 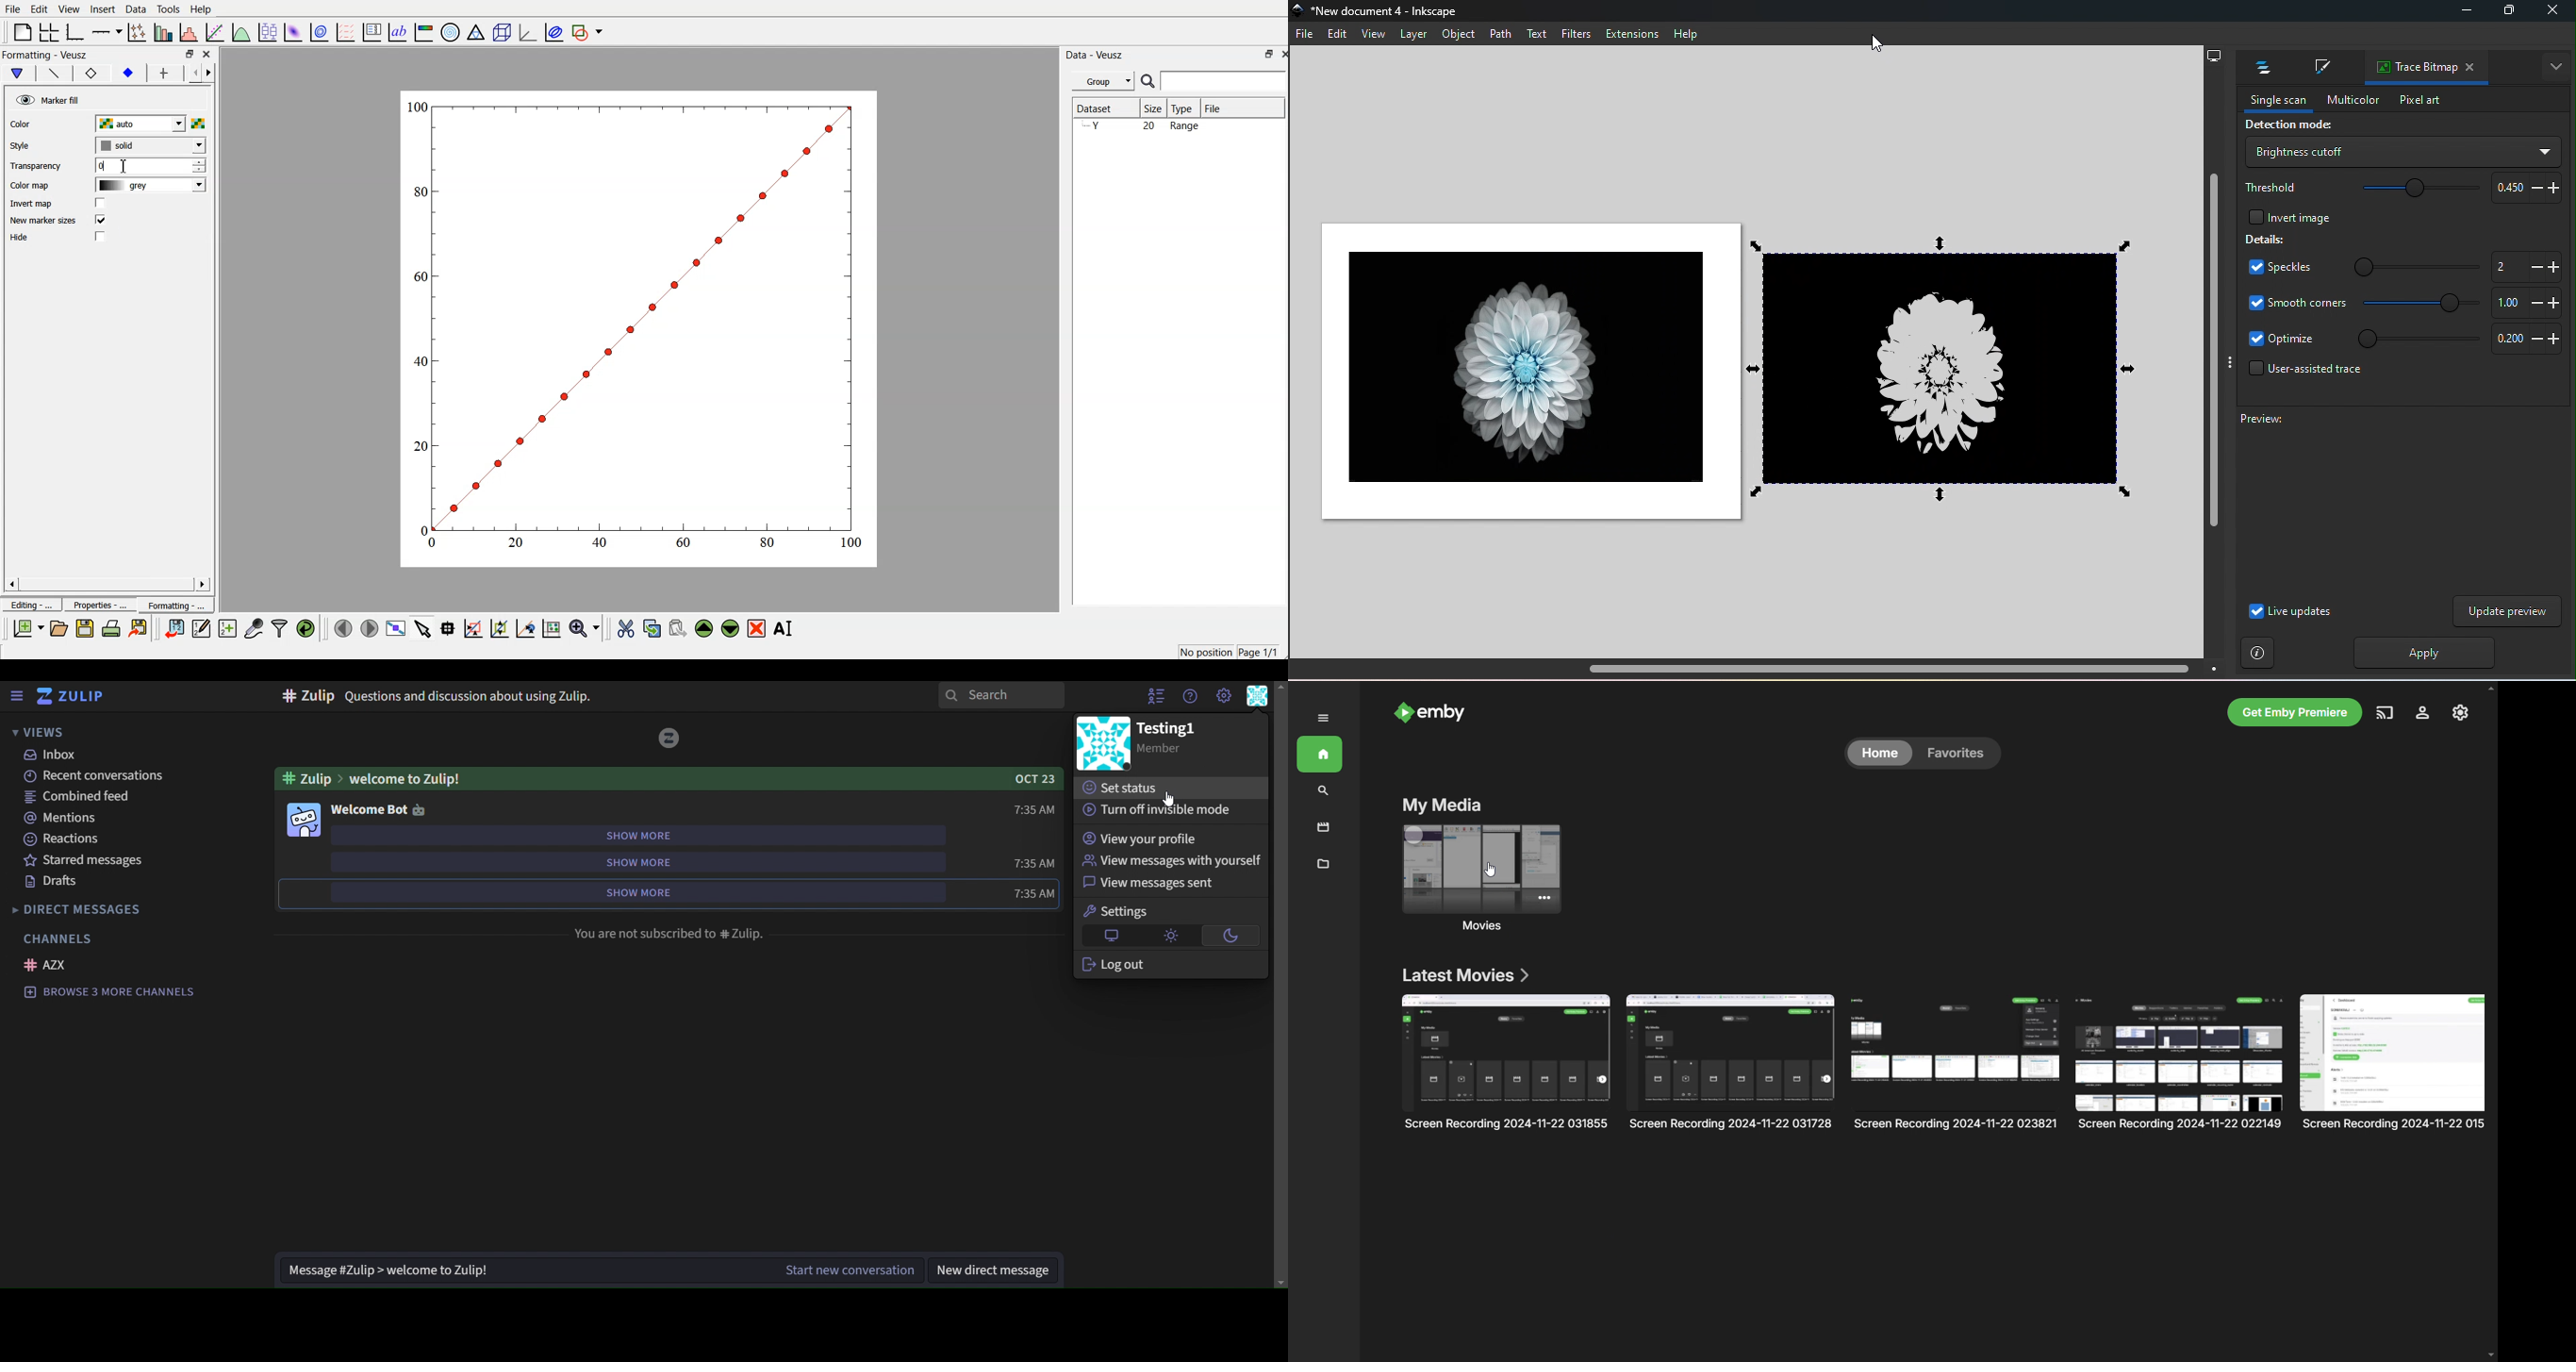 What do you see at coordinates (1151, 884) in the screenshot?
I see `view messages sent` at bounding box center [1151, 884].